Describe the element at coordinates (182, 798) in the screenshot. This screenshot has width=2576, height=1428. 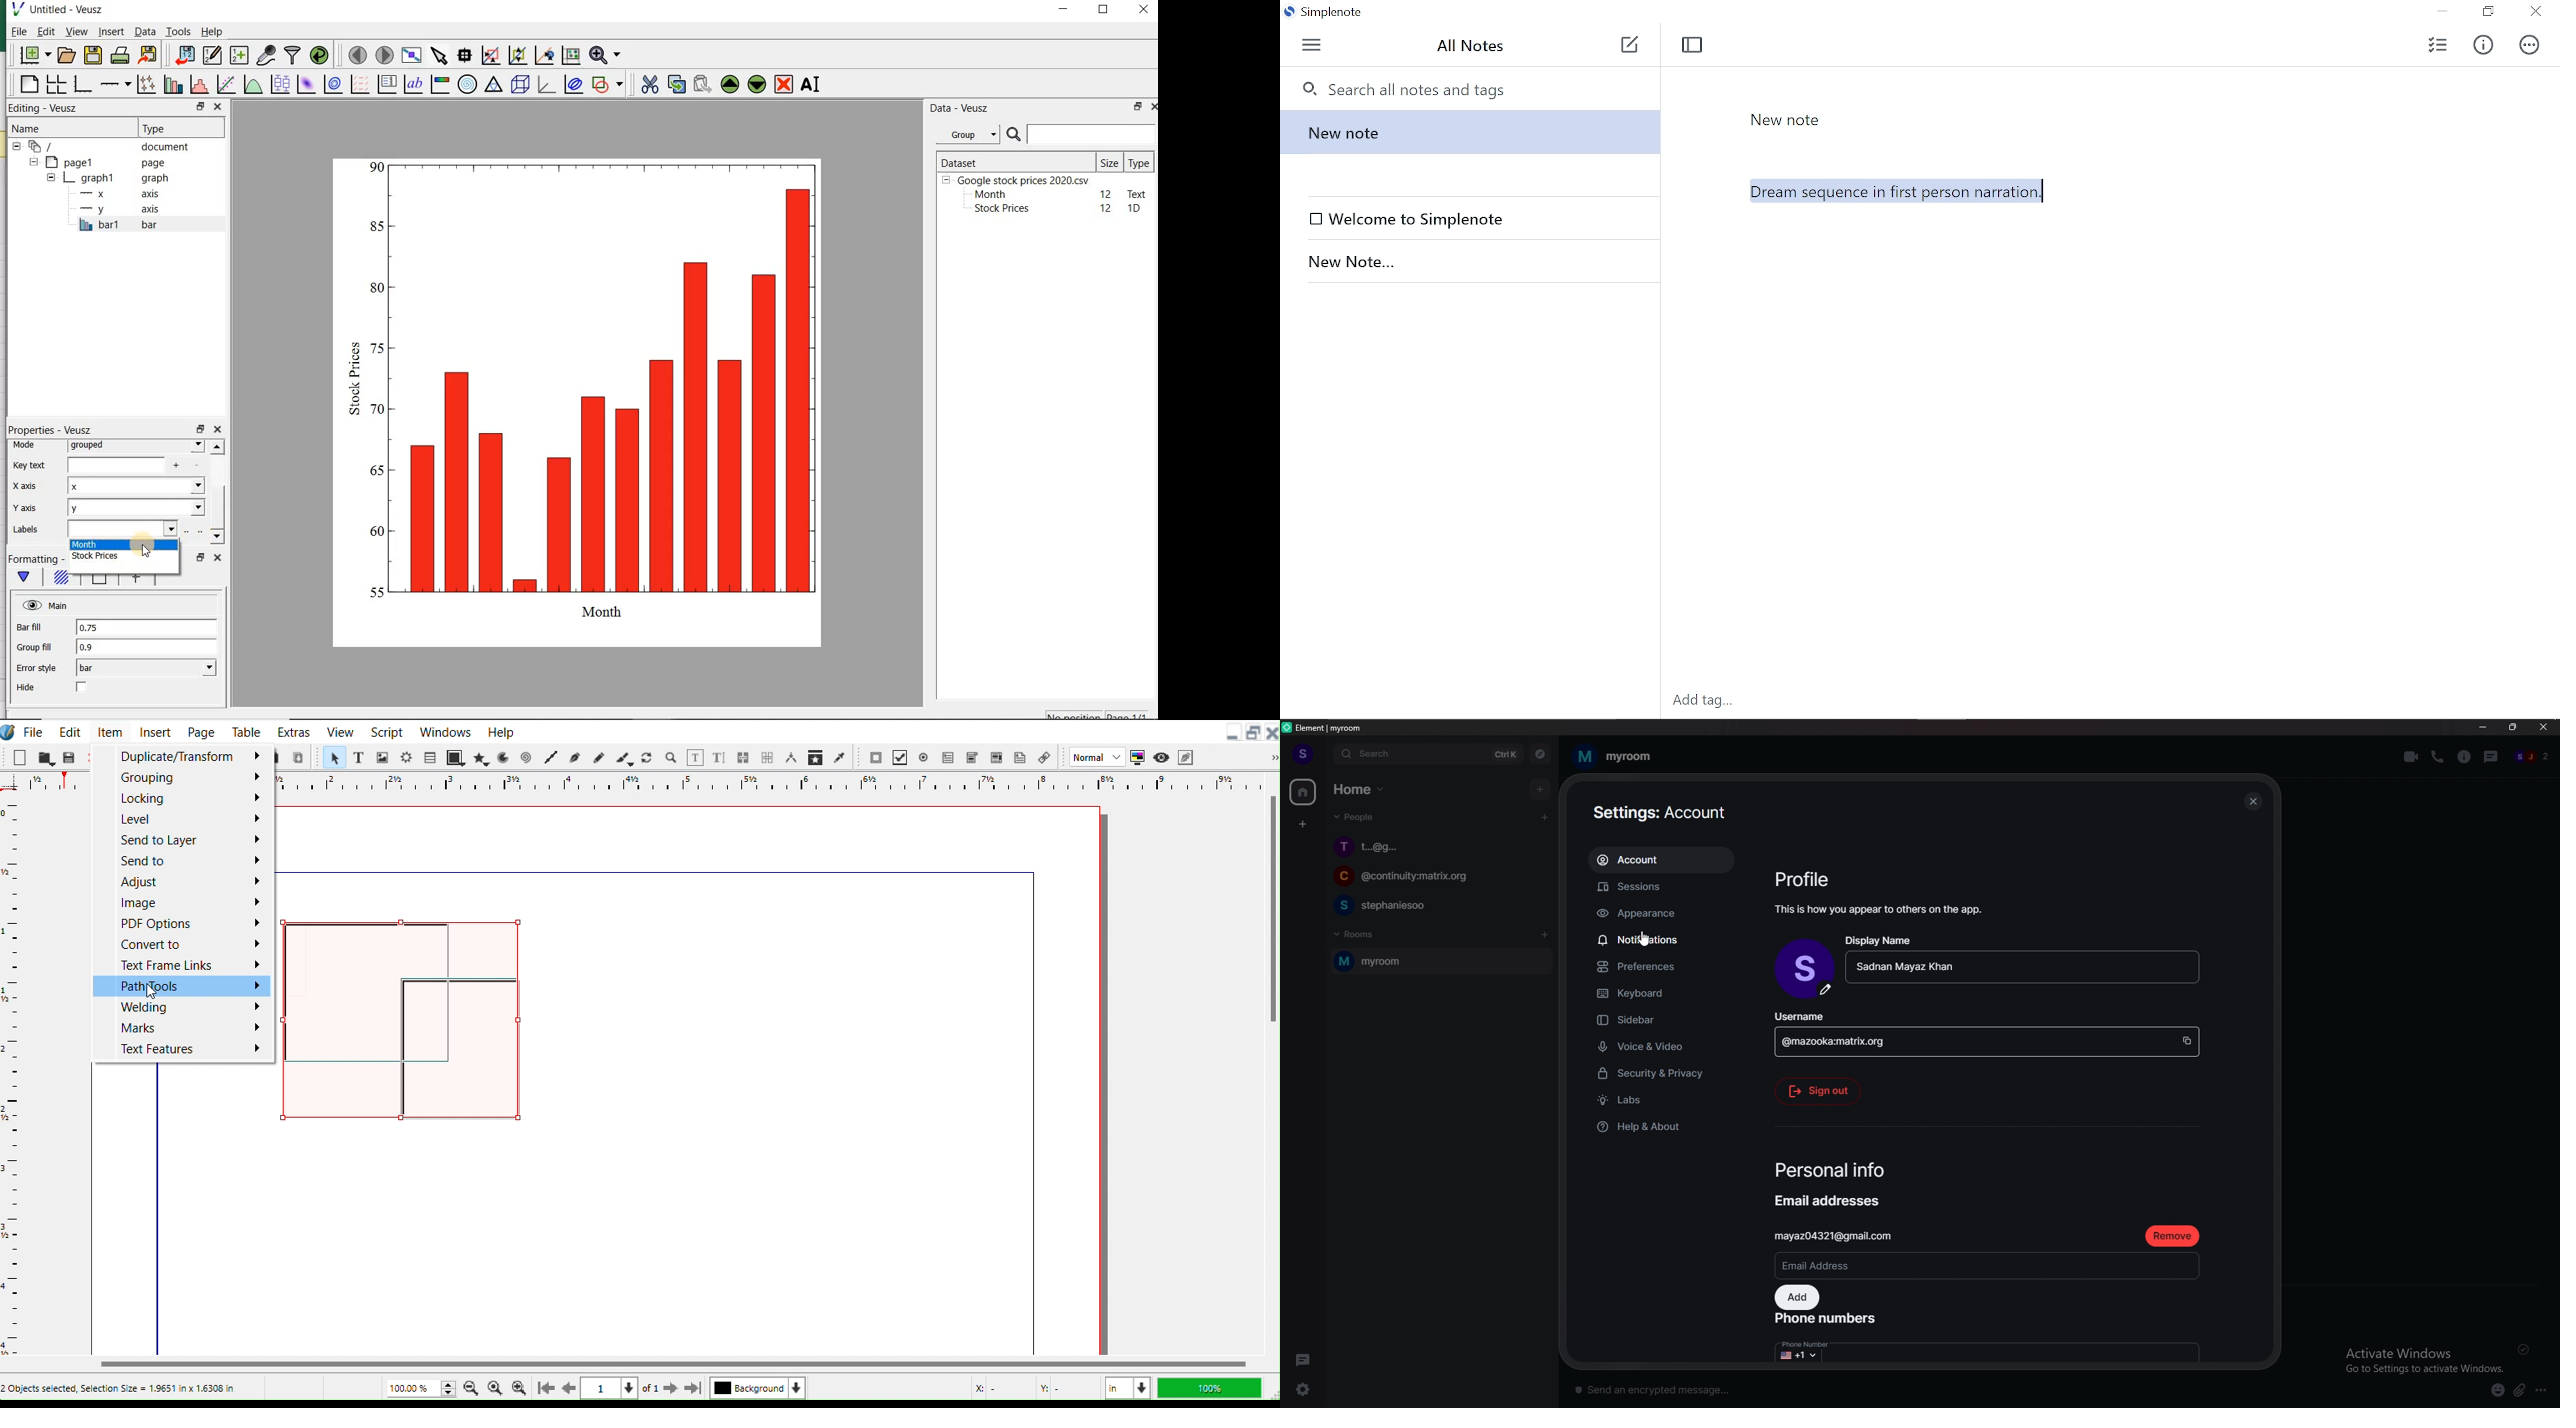
I see `Locking` at that location.